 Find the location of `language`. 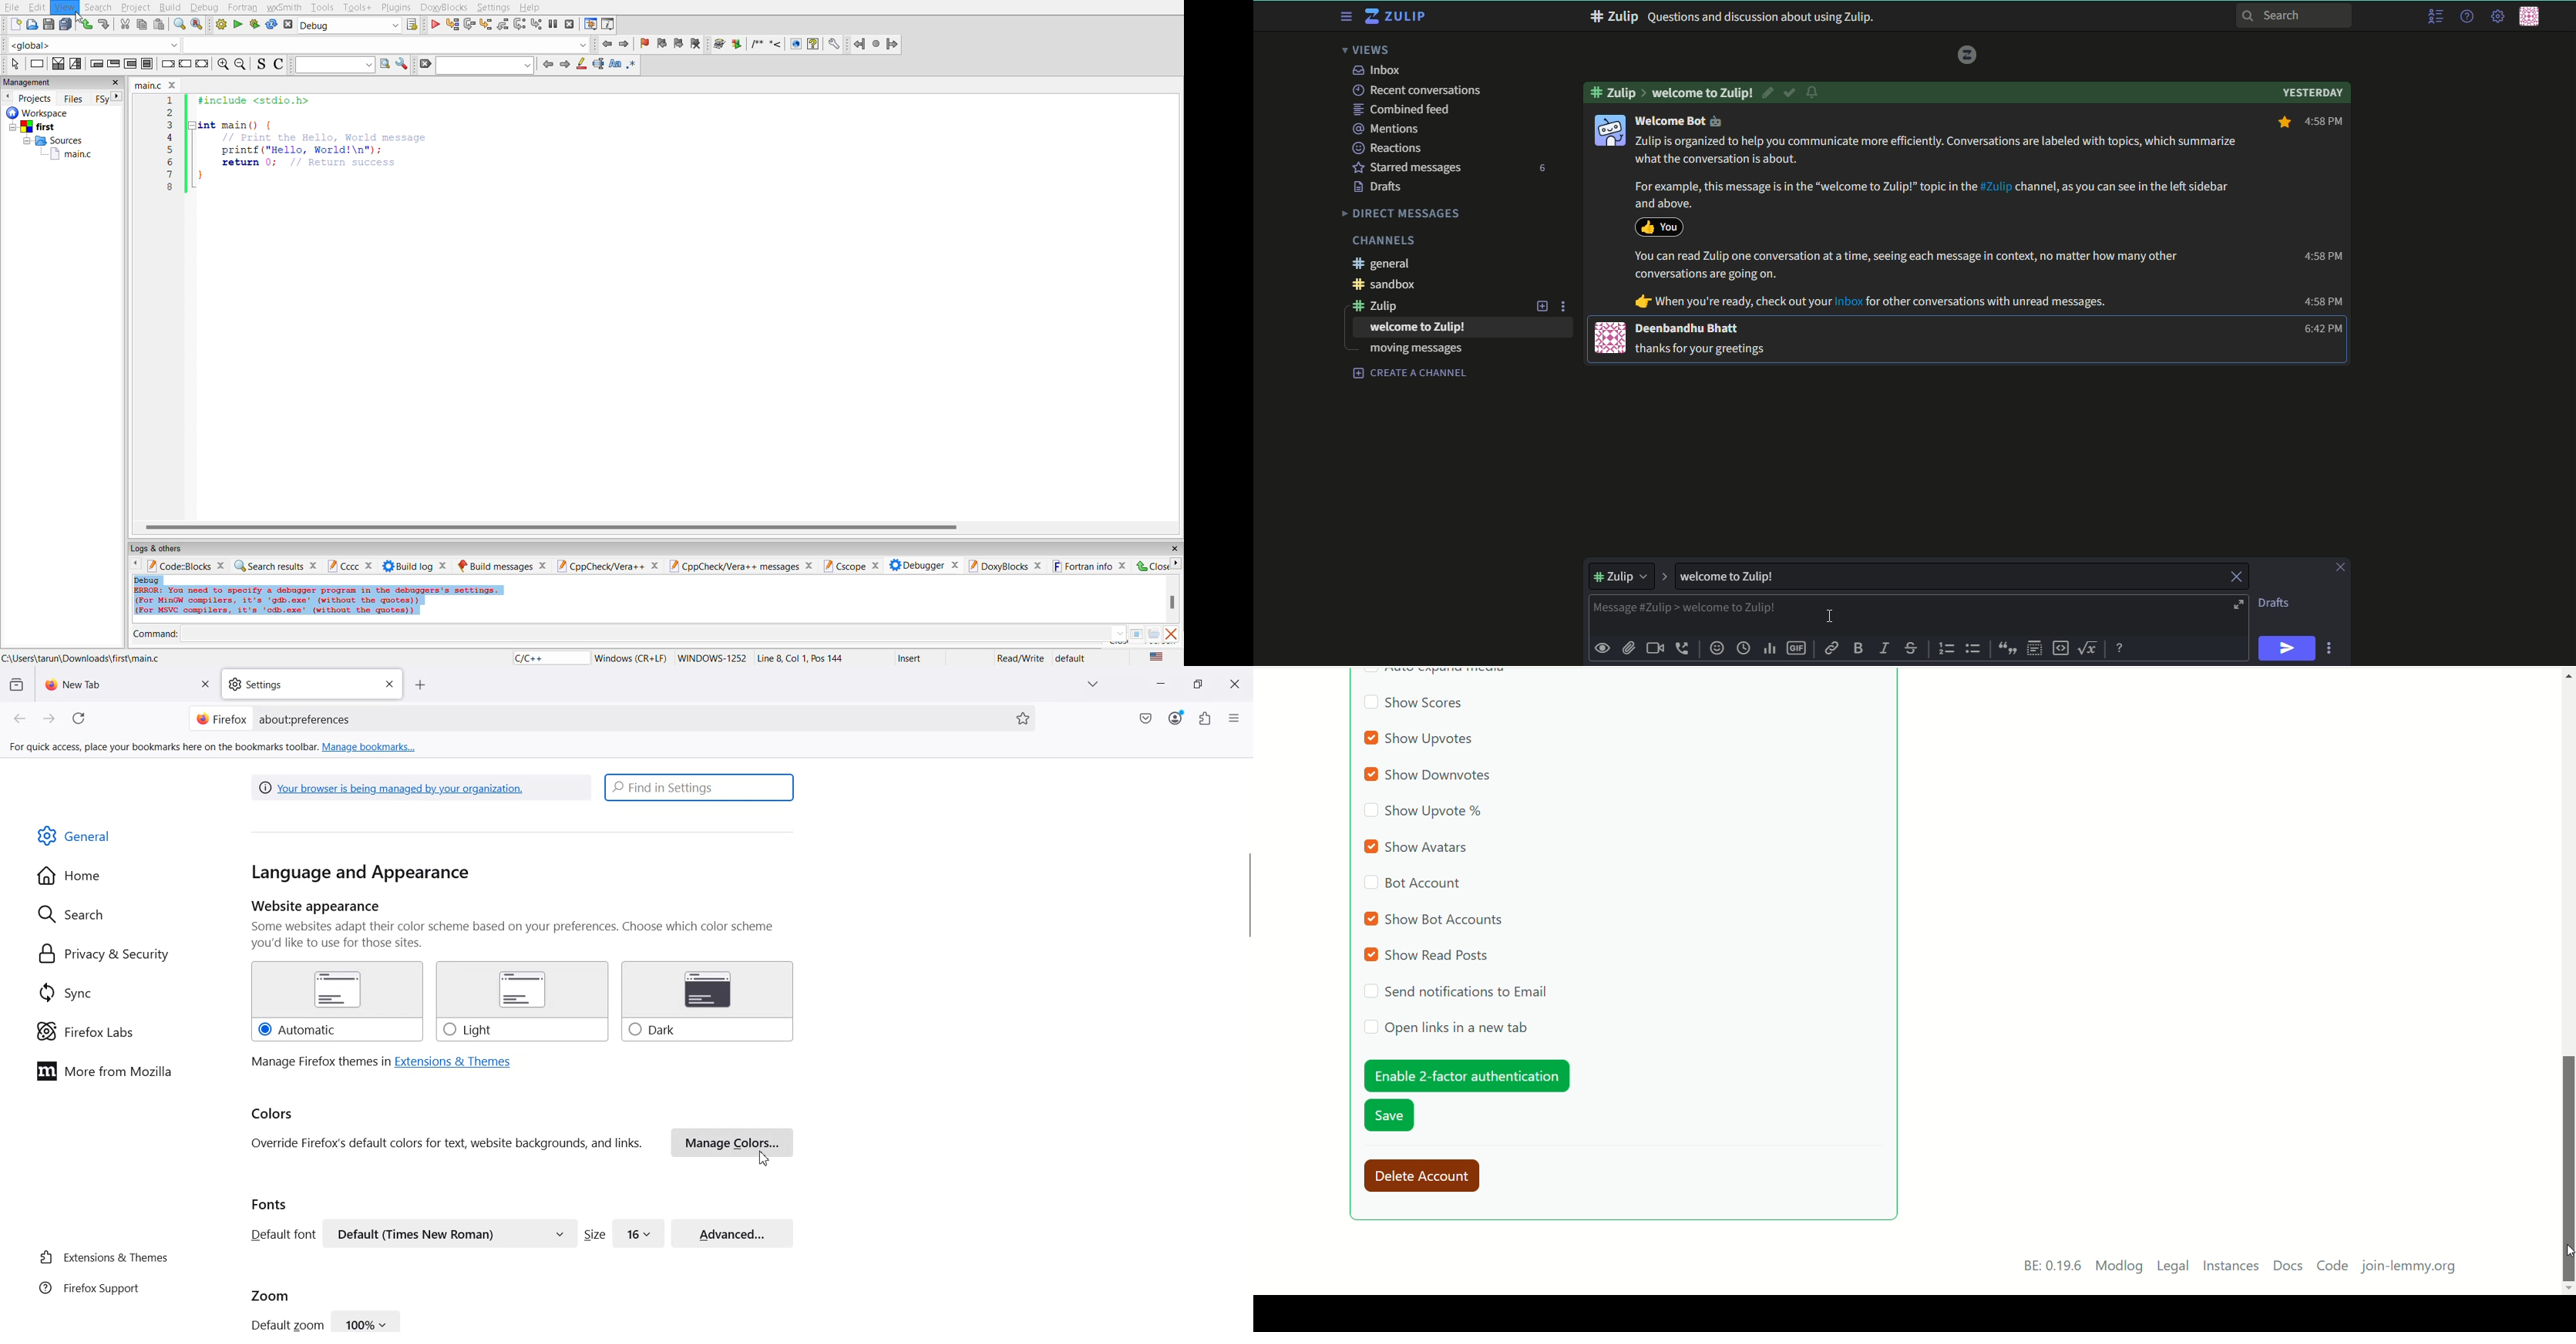

language is located at coordinates (546, 658).